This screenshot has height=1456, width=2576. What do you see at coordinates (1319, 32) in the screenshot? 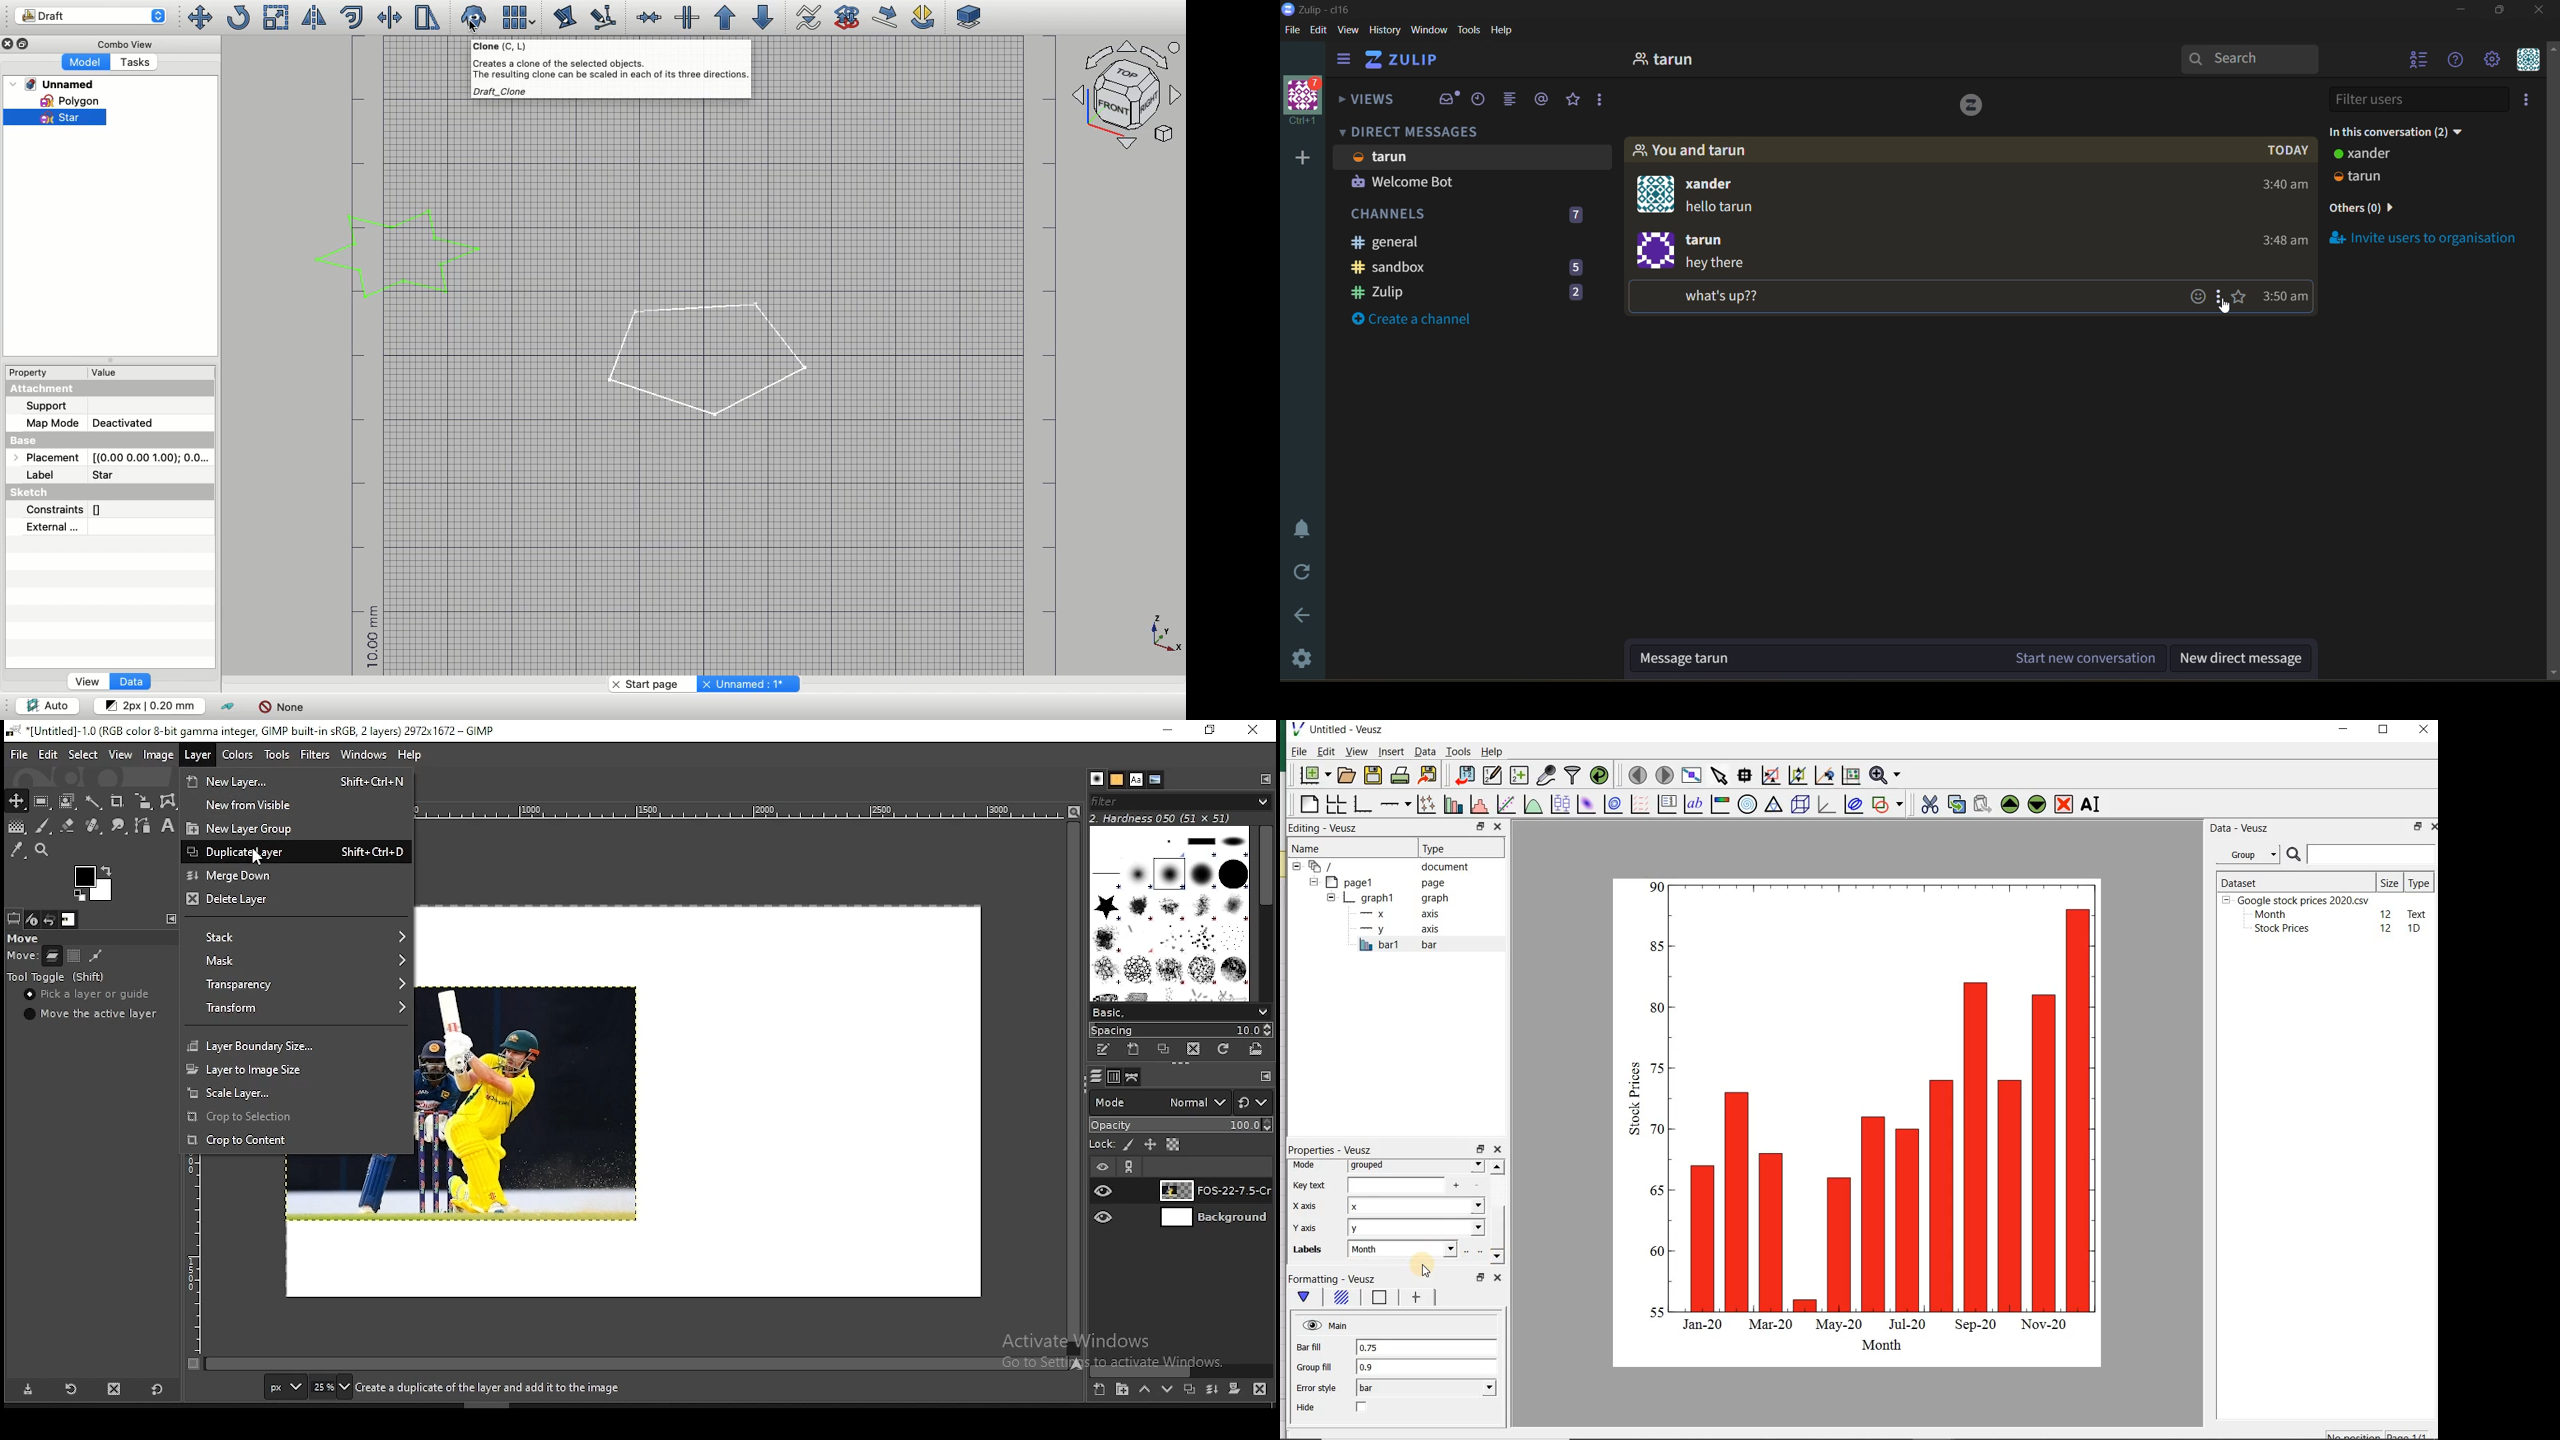
I see `edit` at bounding box center [1319, 32].